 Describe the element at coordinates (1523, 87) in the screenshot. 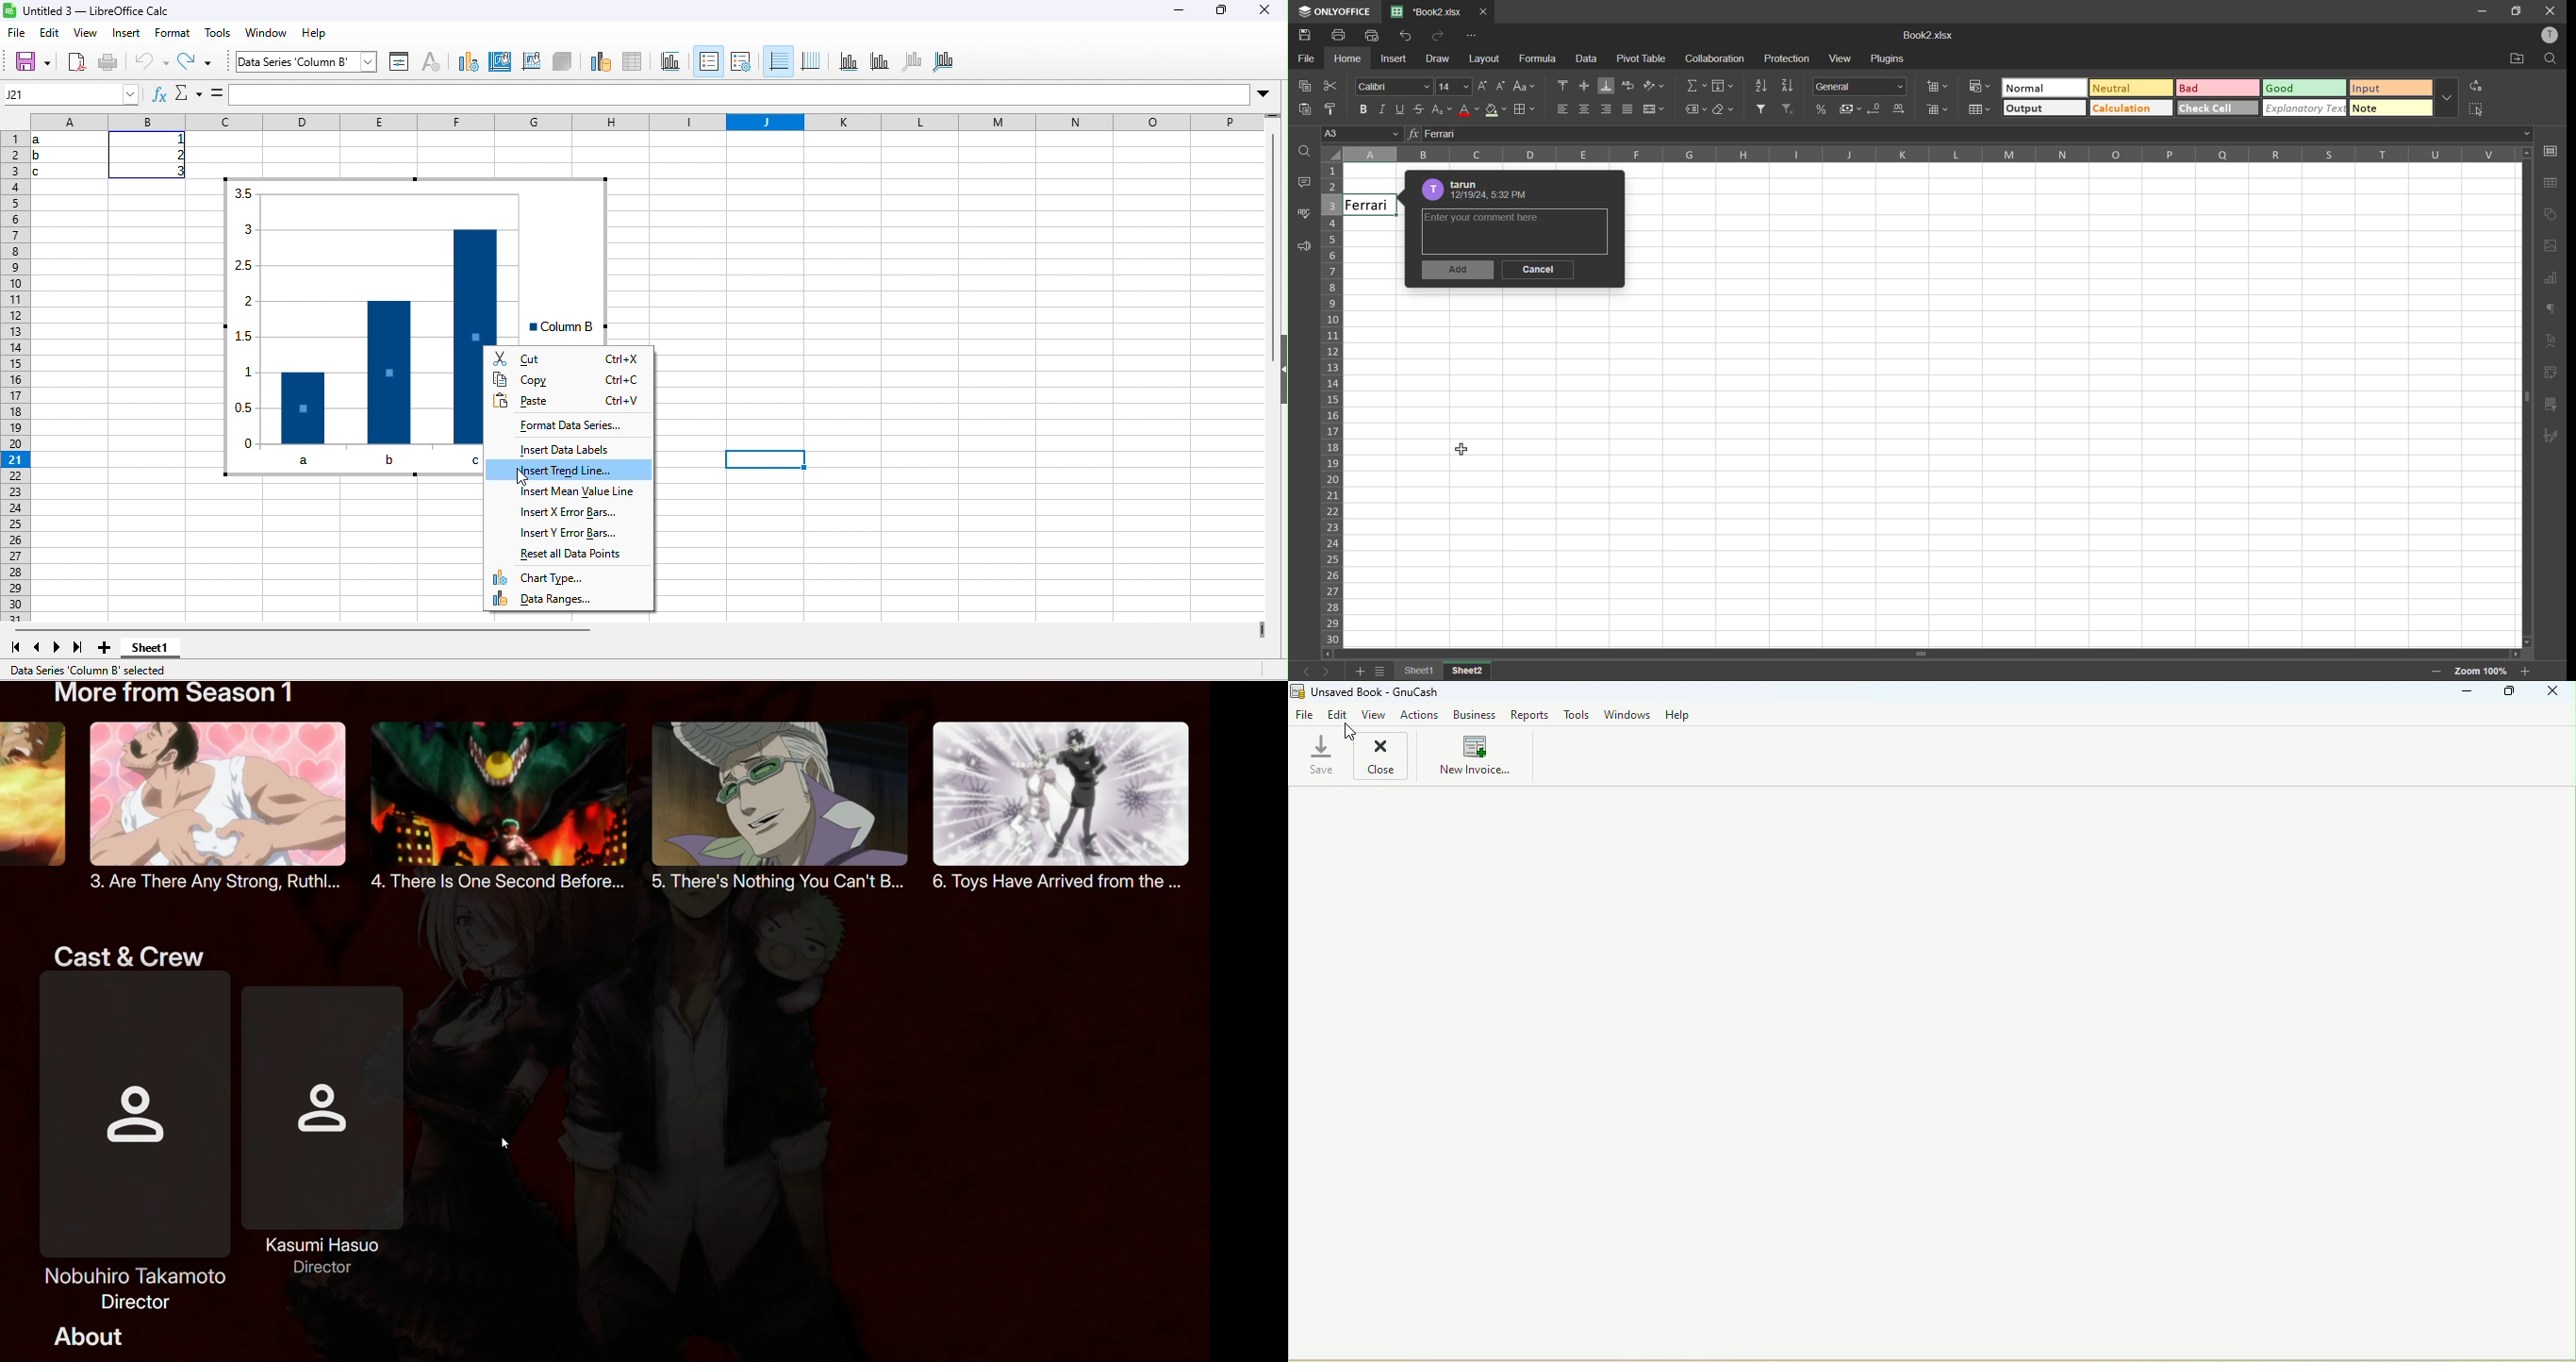

I see `change case` at that location.